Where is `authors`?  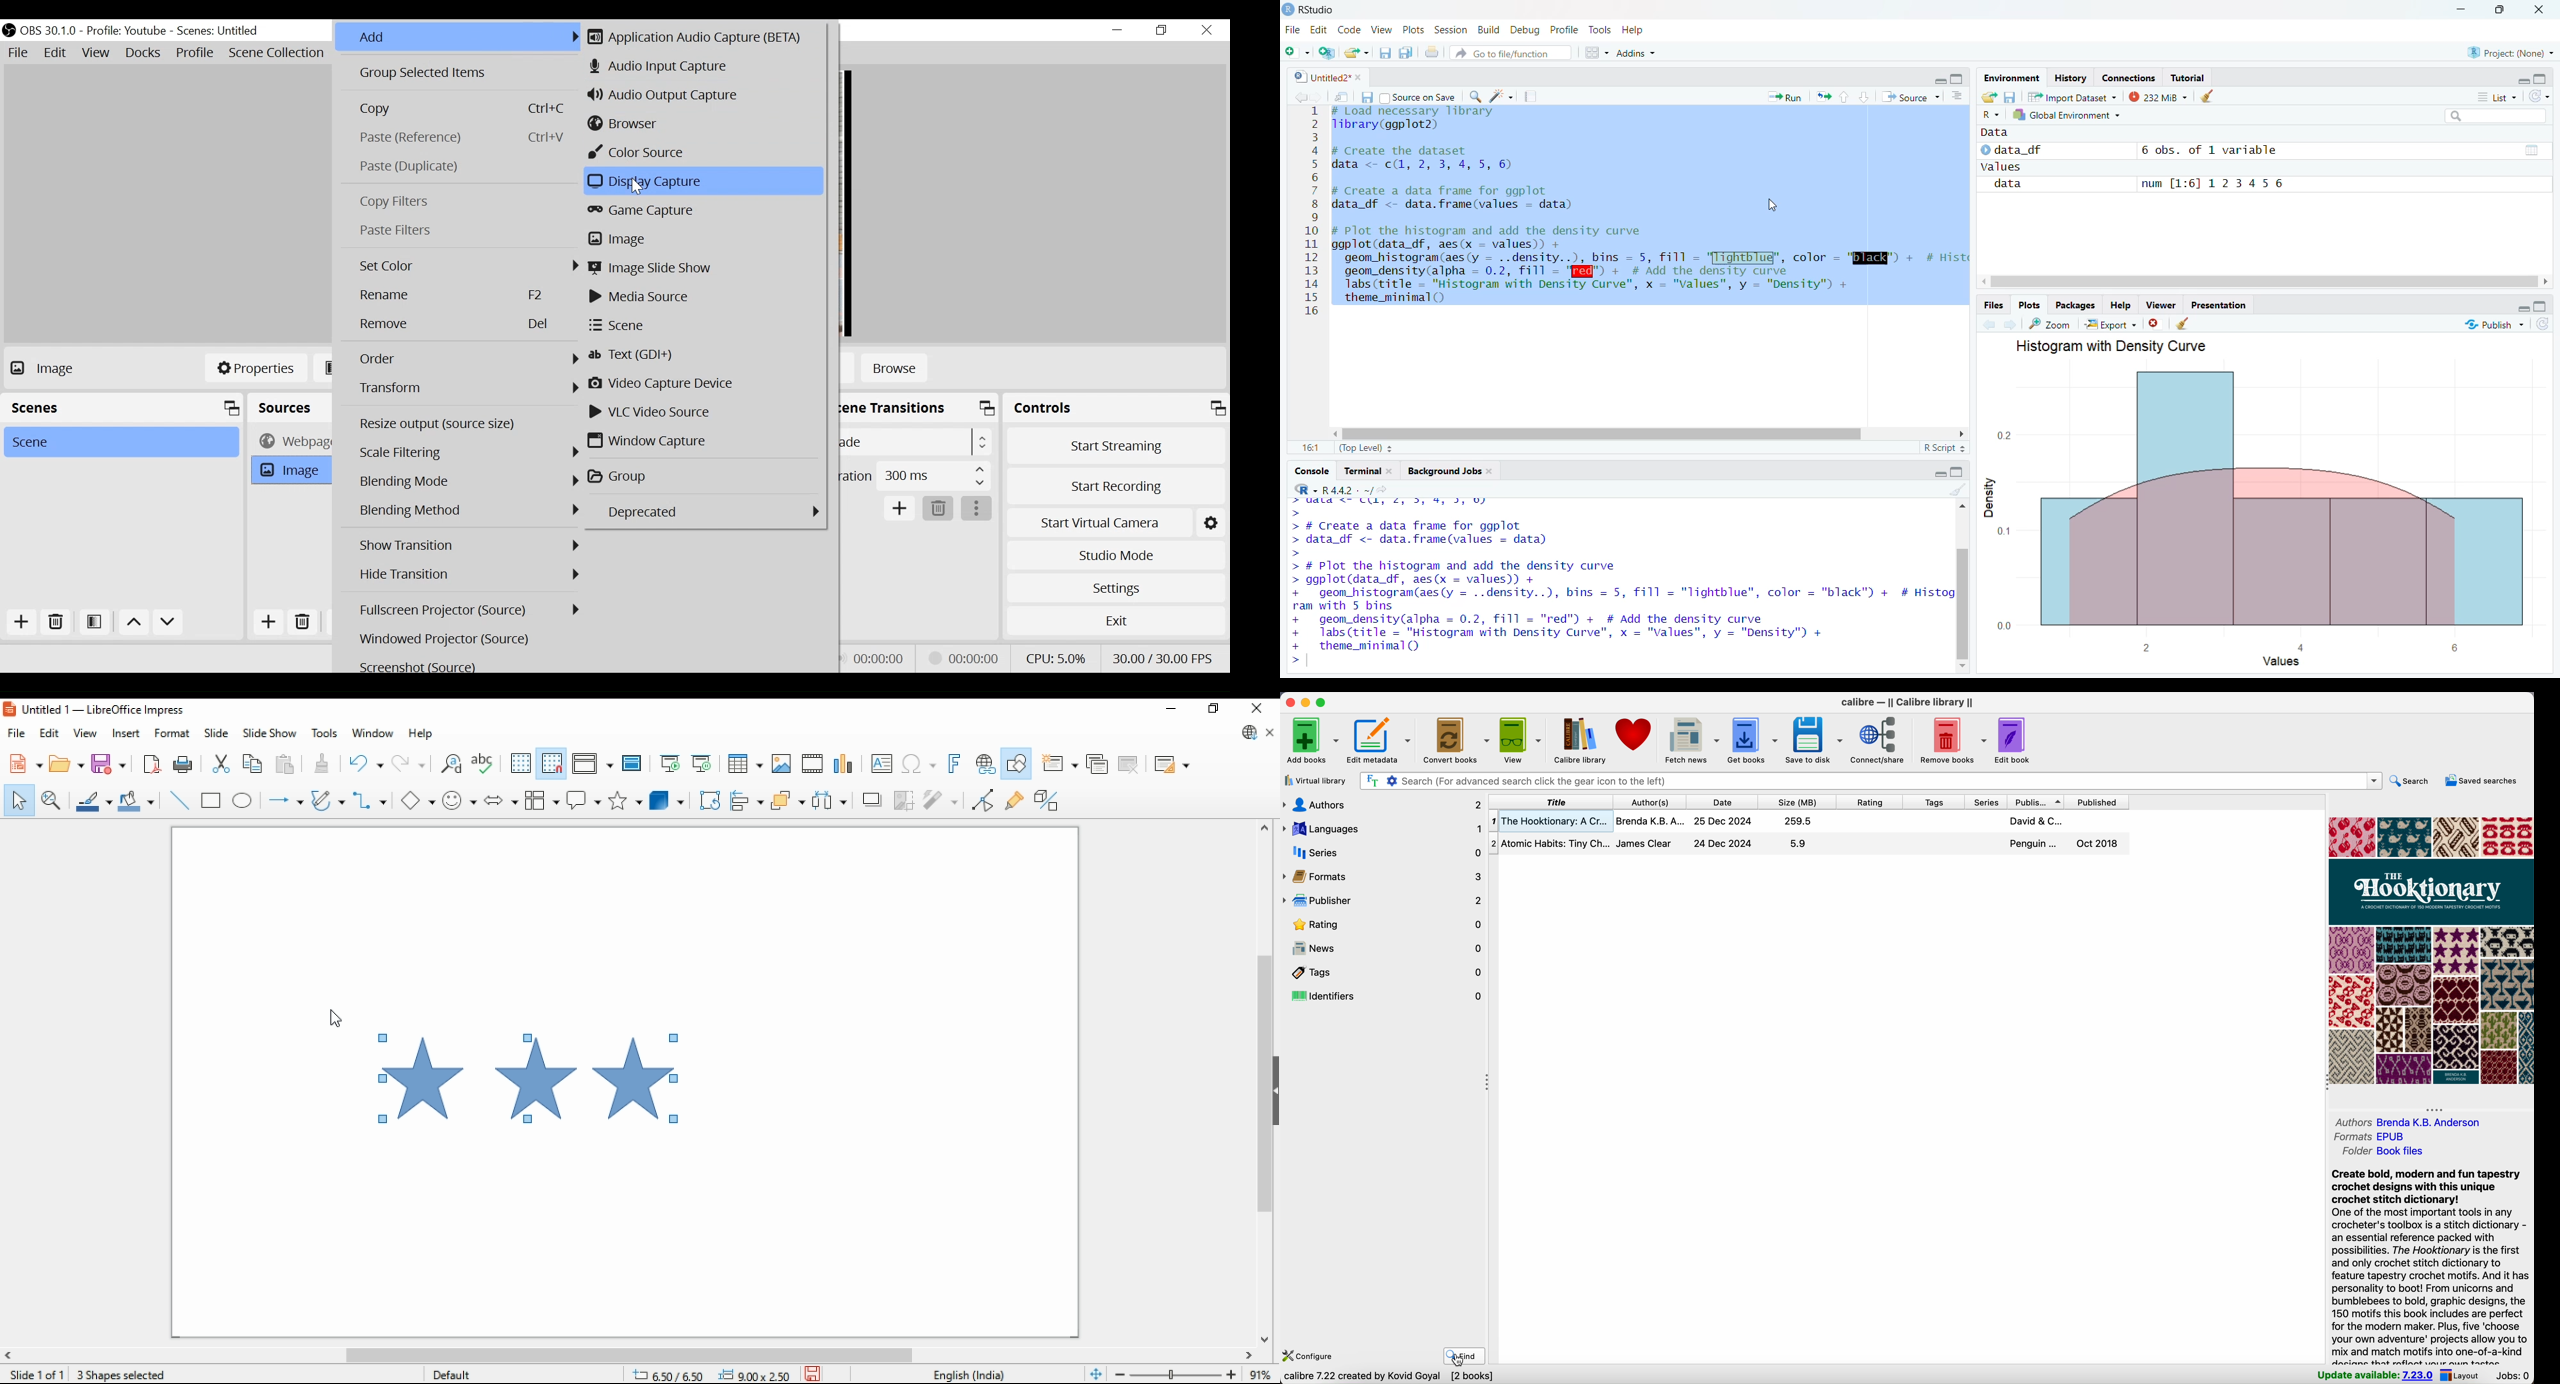 authors is located at coordinates (2410, 1120).